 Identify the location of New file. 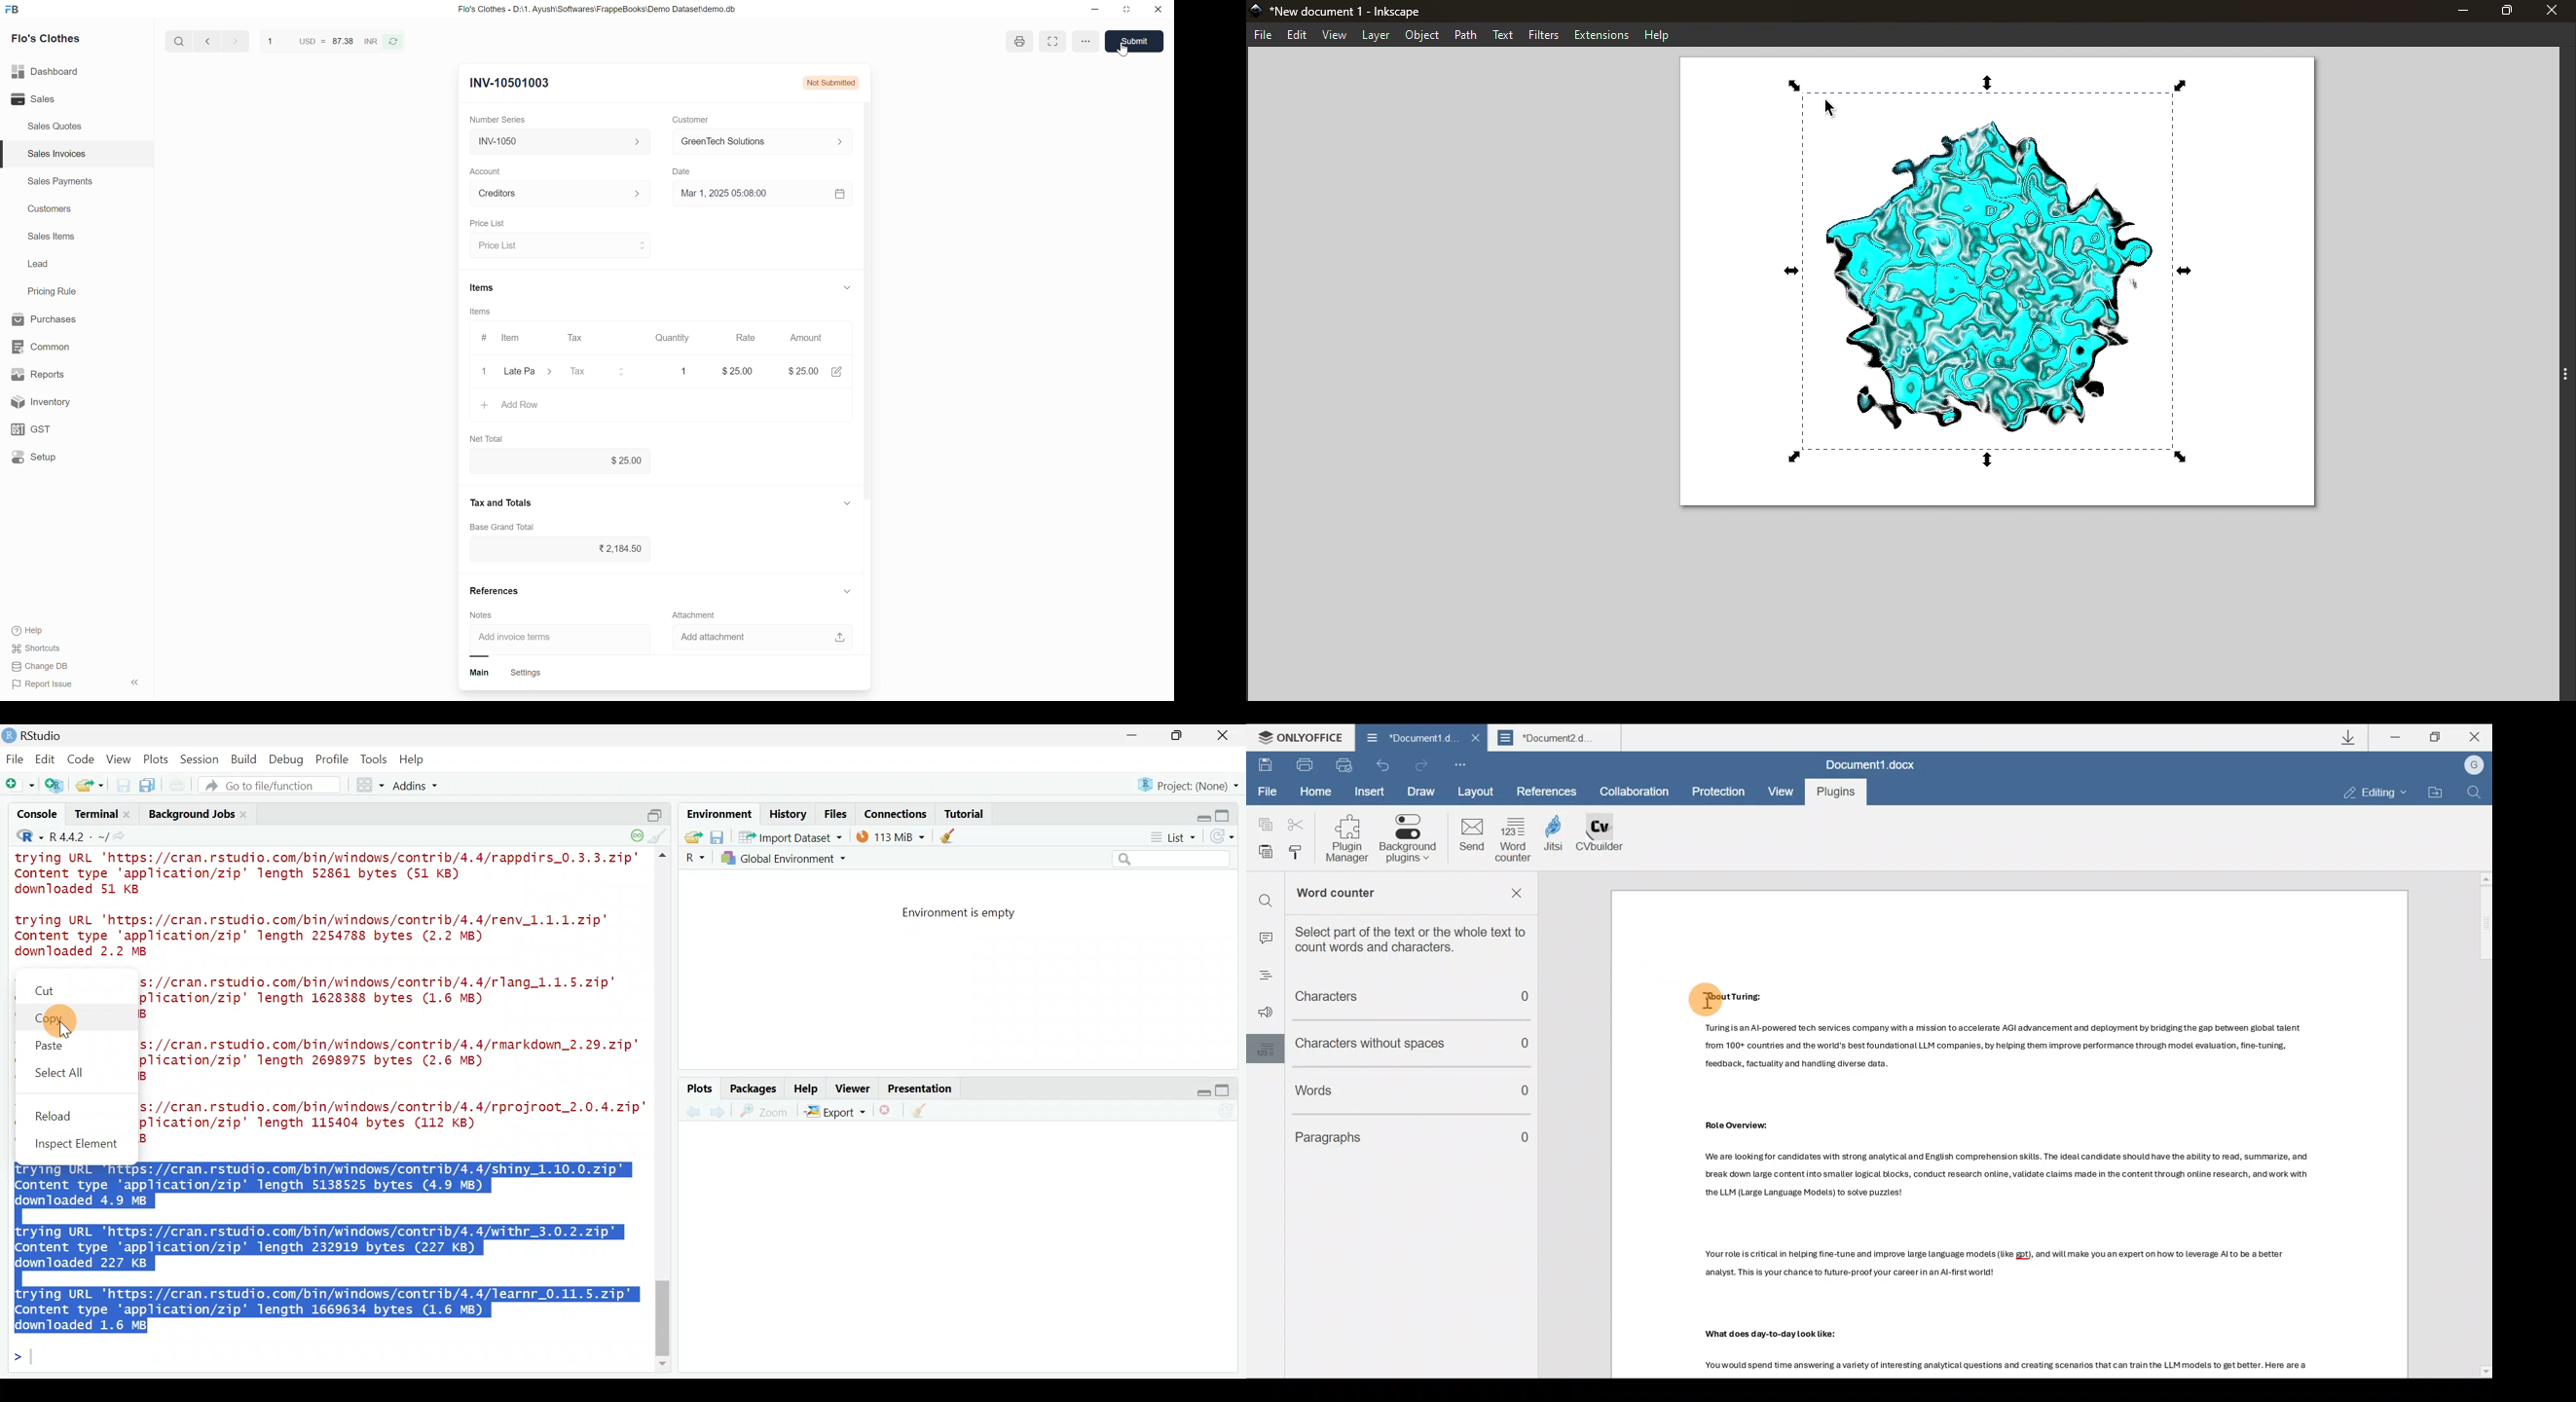
(19, 785).